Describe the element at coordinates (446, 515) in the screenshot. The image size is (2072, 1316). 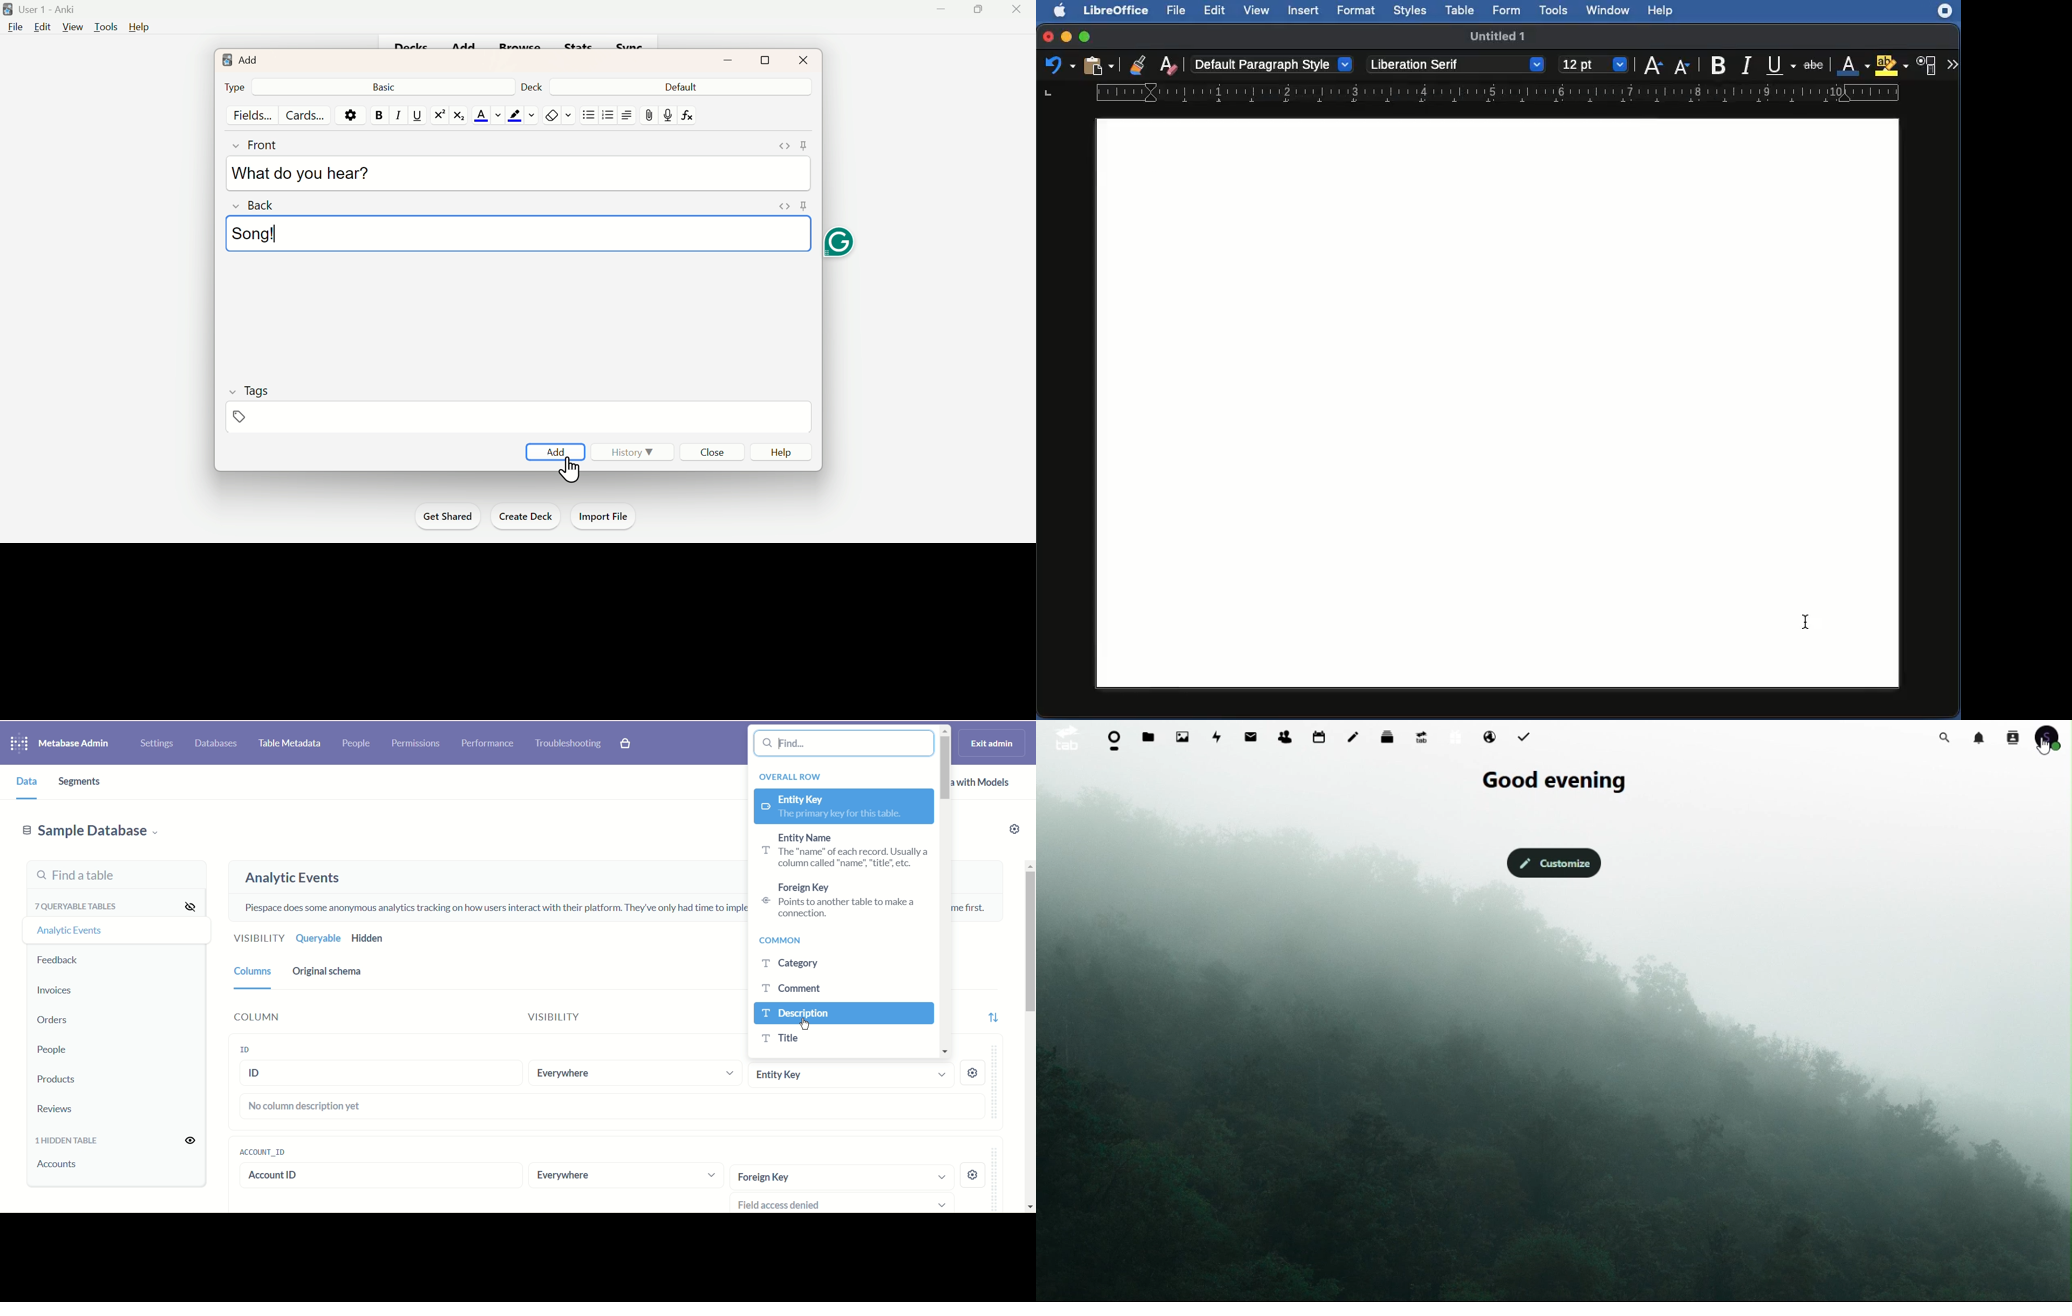
I see `Get Shared` at that location.